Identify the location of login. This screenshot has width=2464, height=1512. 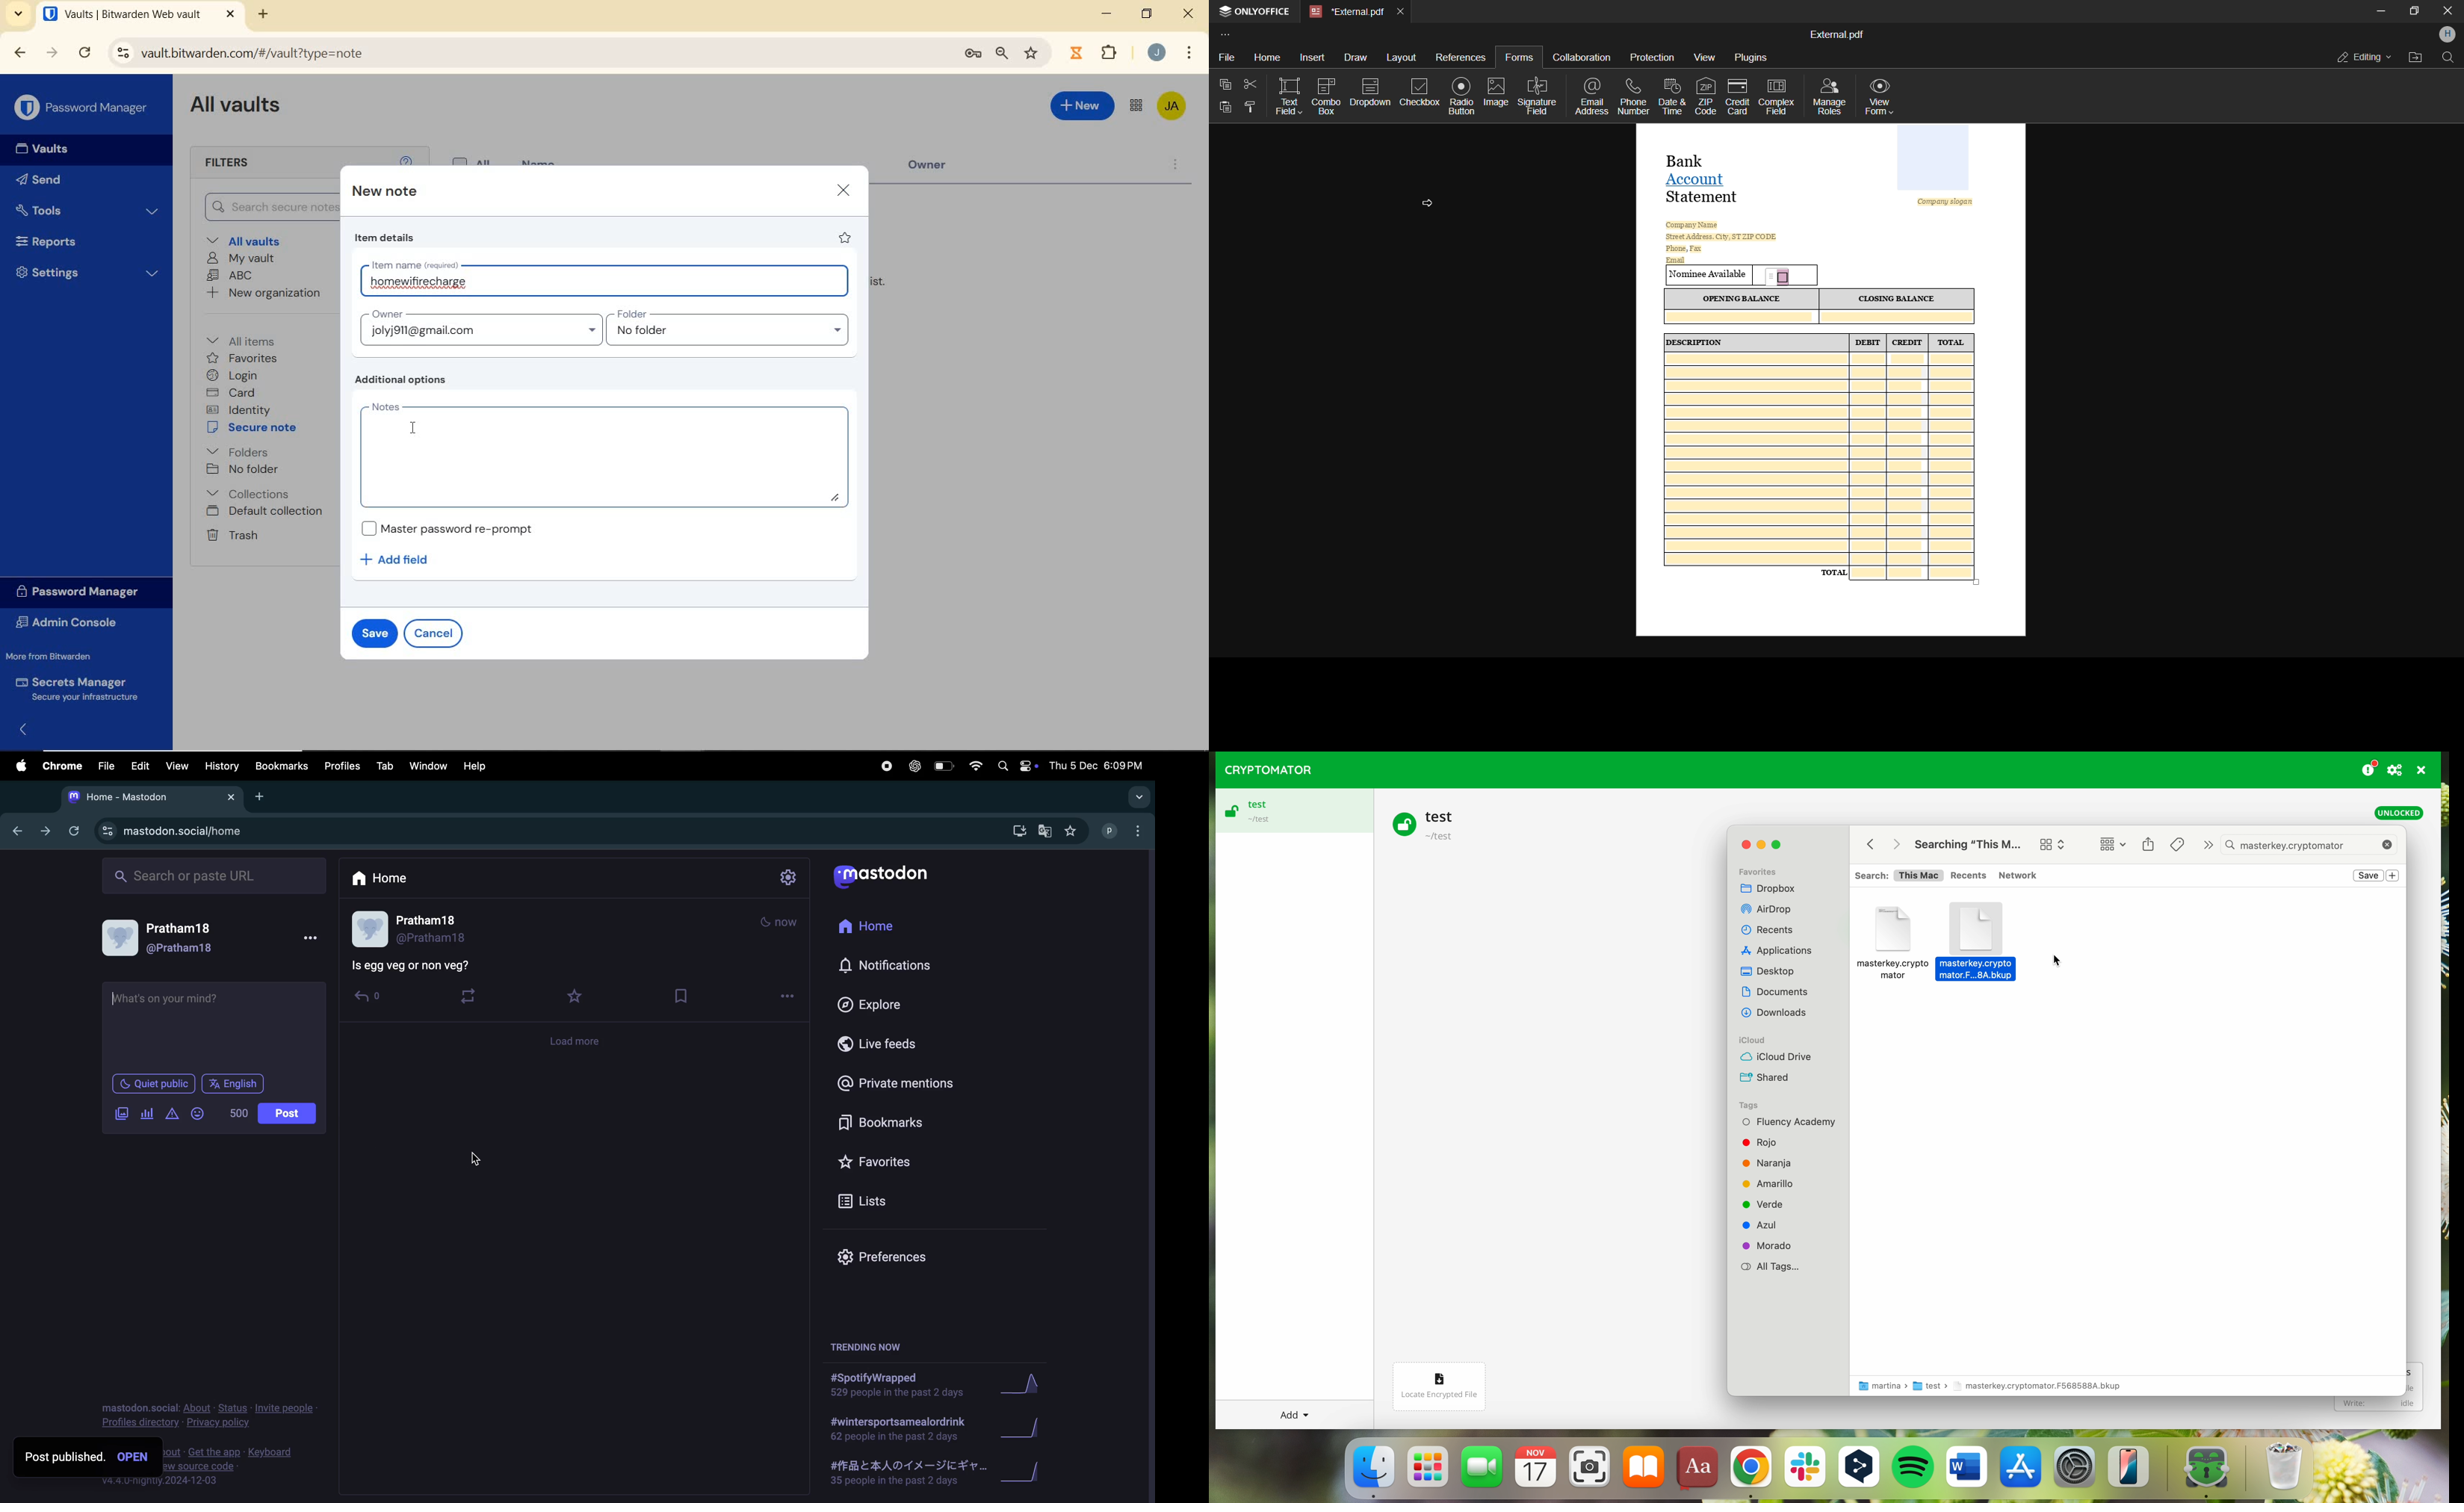
(235, 375).